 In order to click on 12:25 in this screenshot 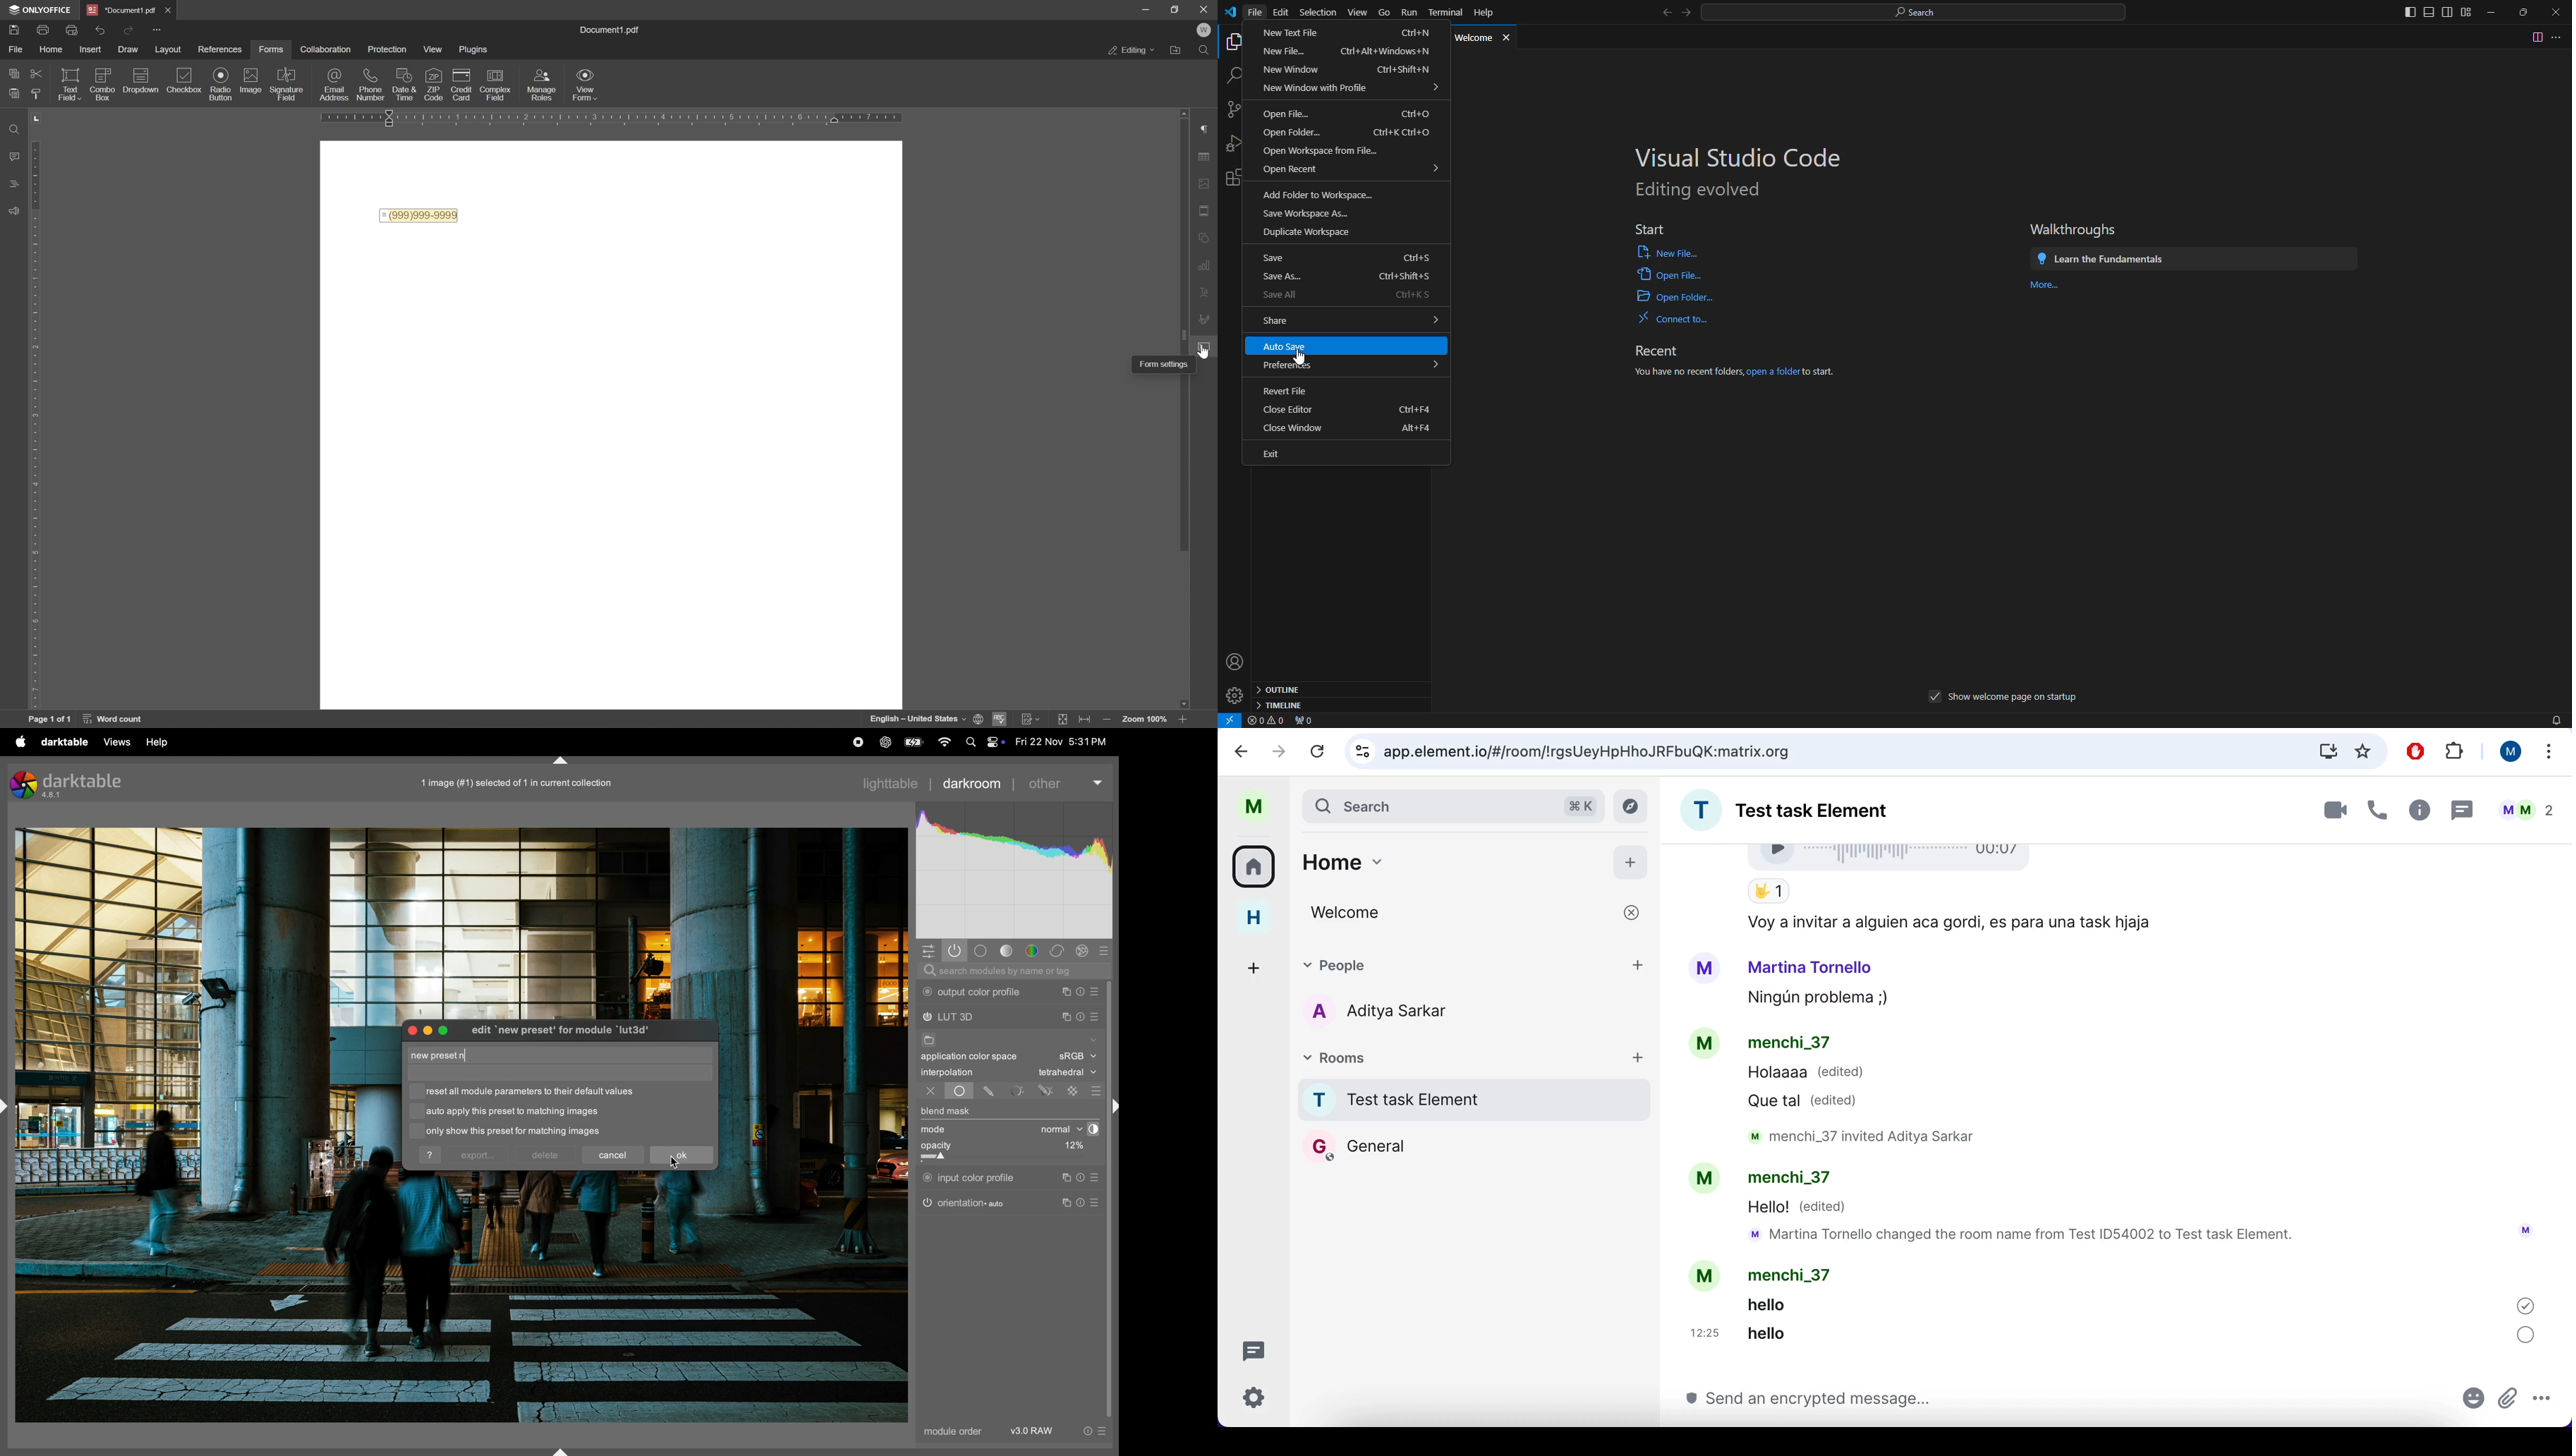, I will do `click(1707, 1333)`.